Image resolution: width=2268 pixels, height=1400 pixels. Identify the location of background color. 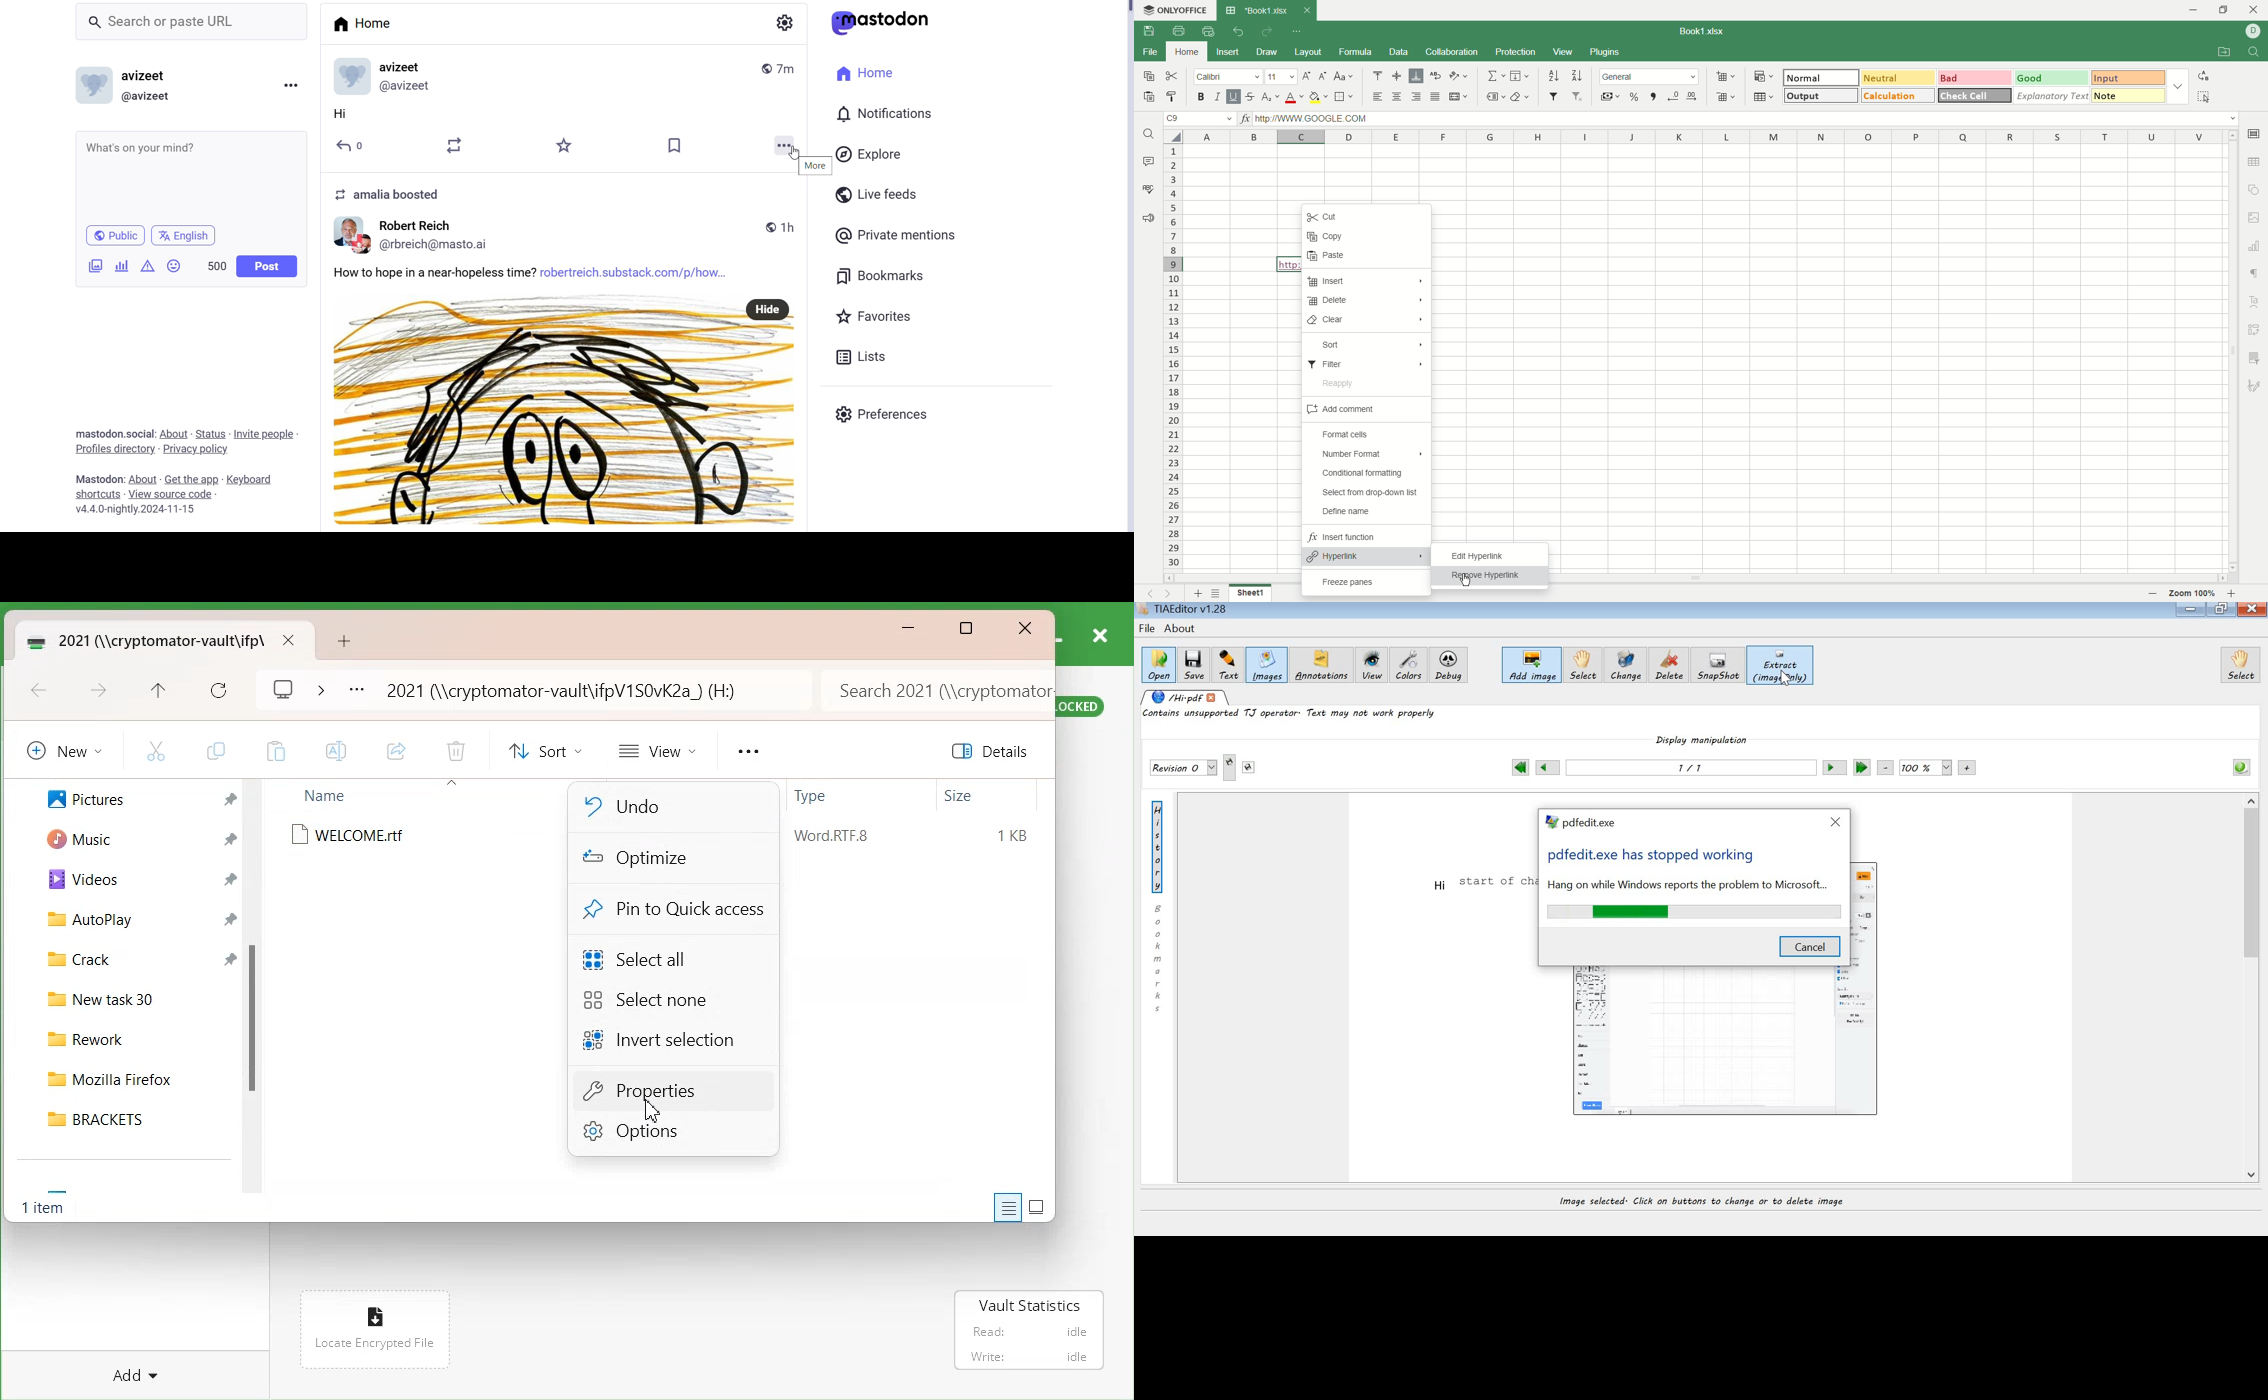
(1318, 97).